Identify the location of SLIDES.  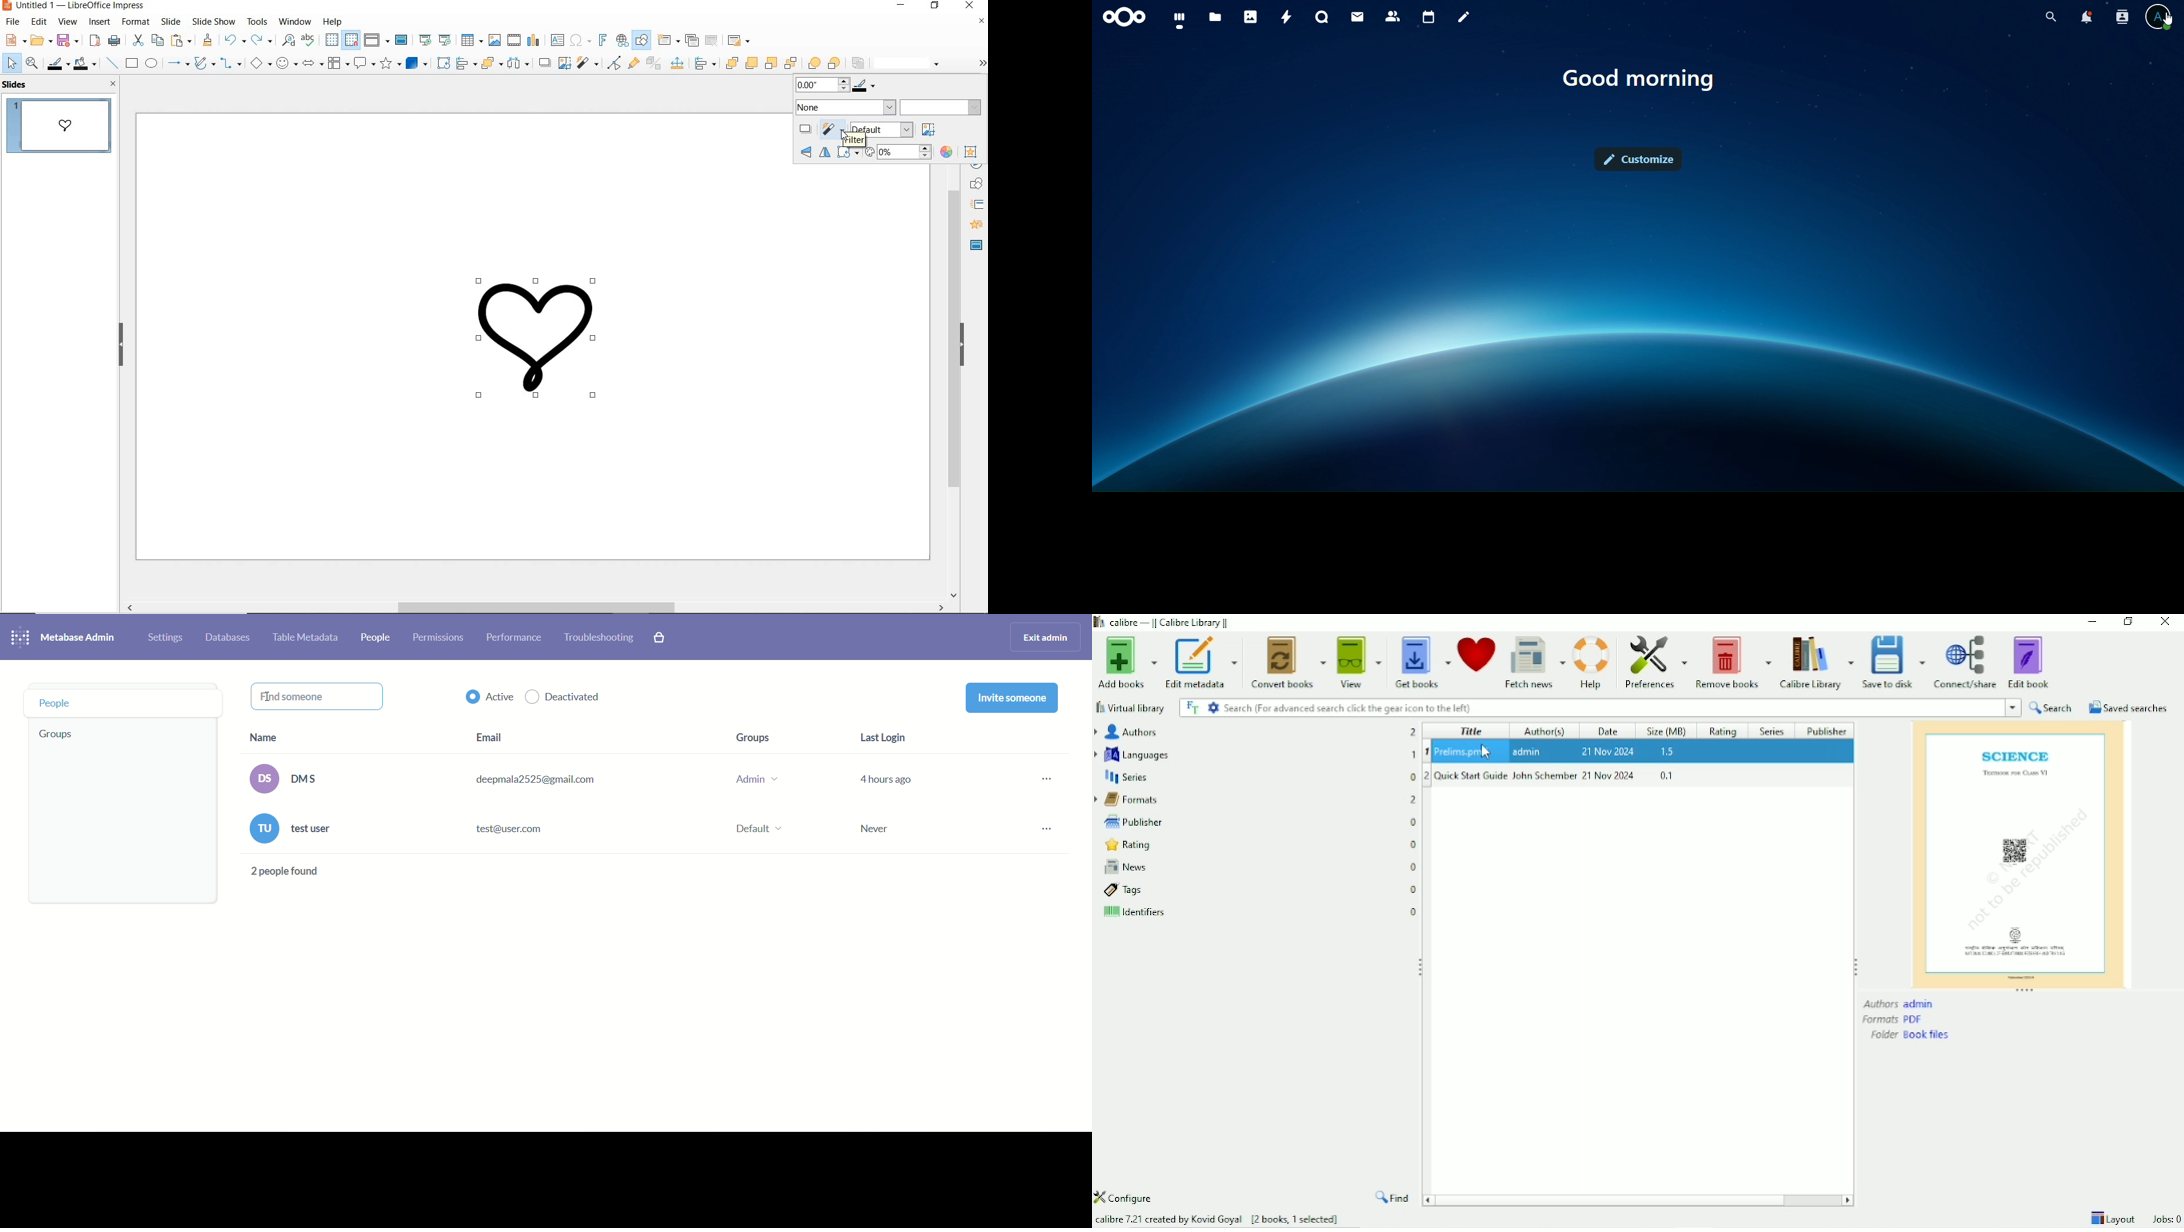
(16, 85).